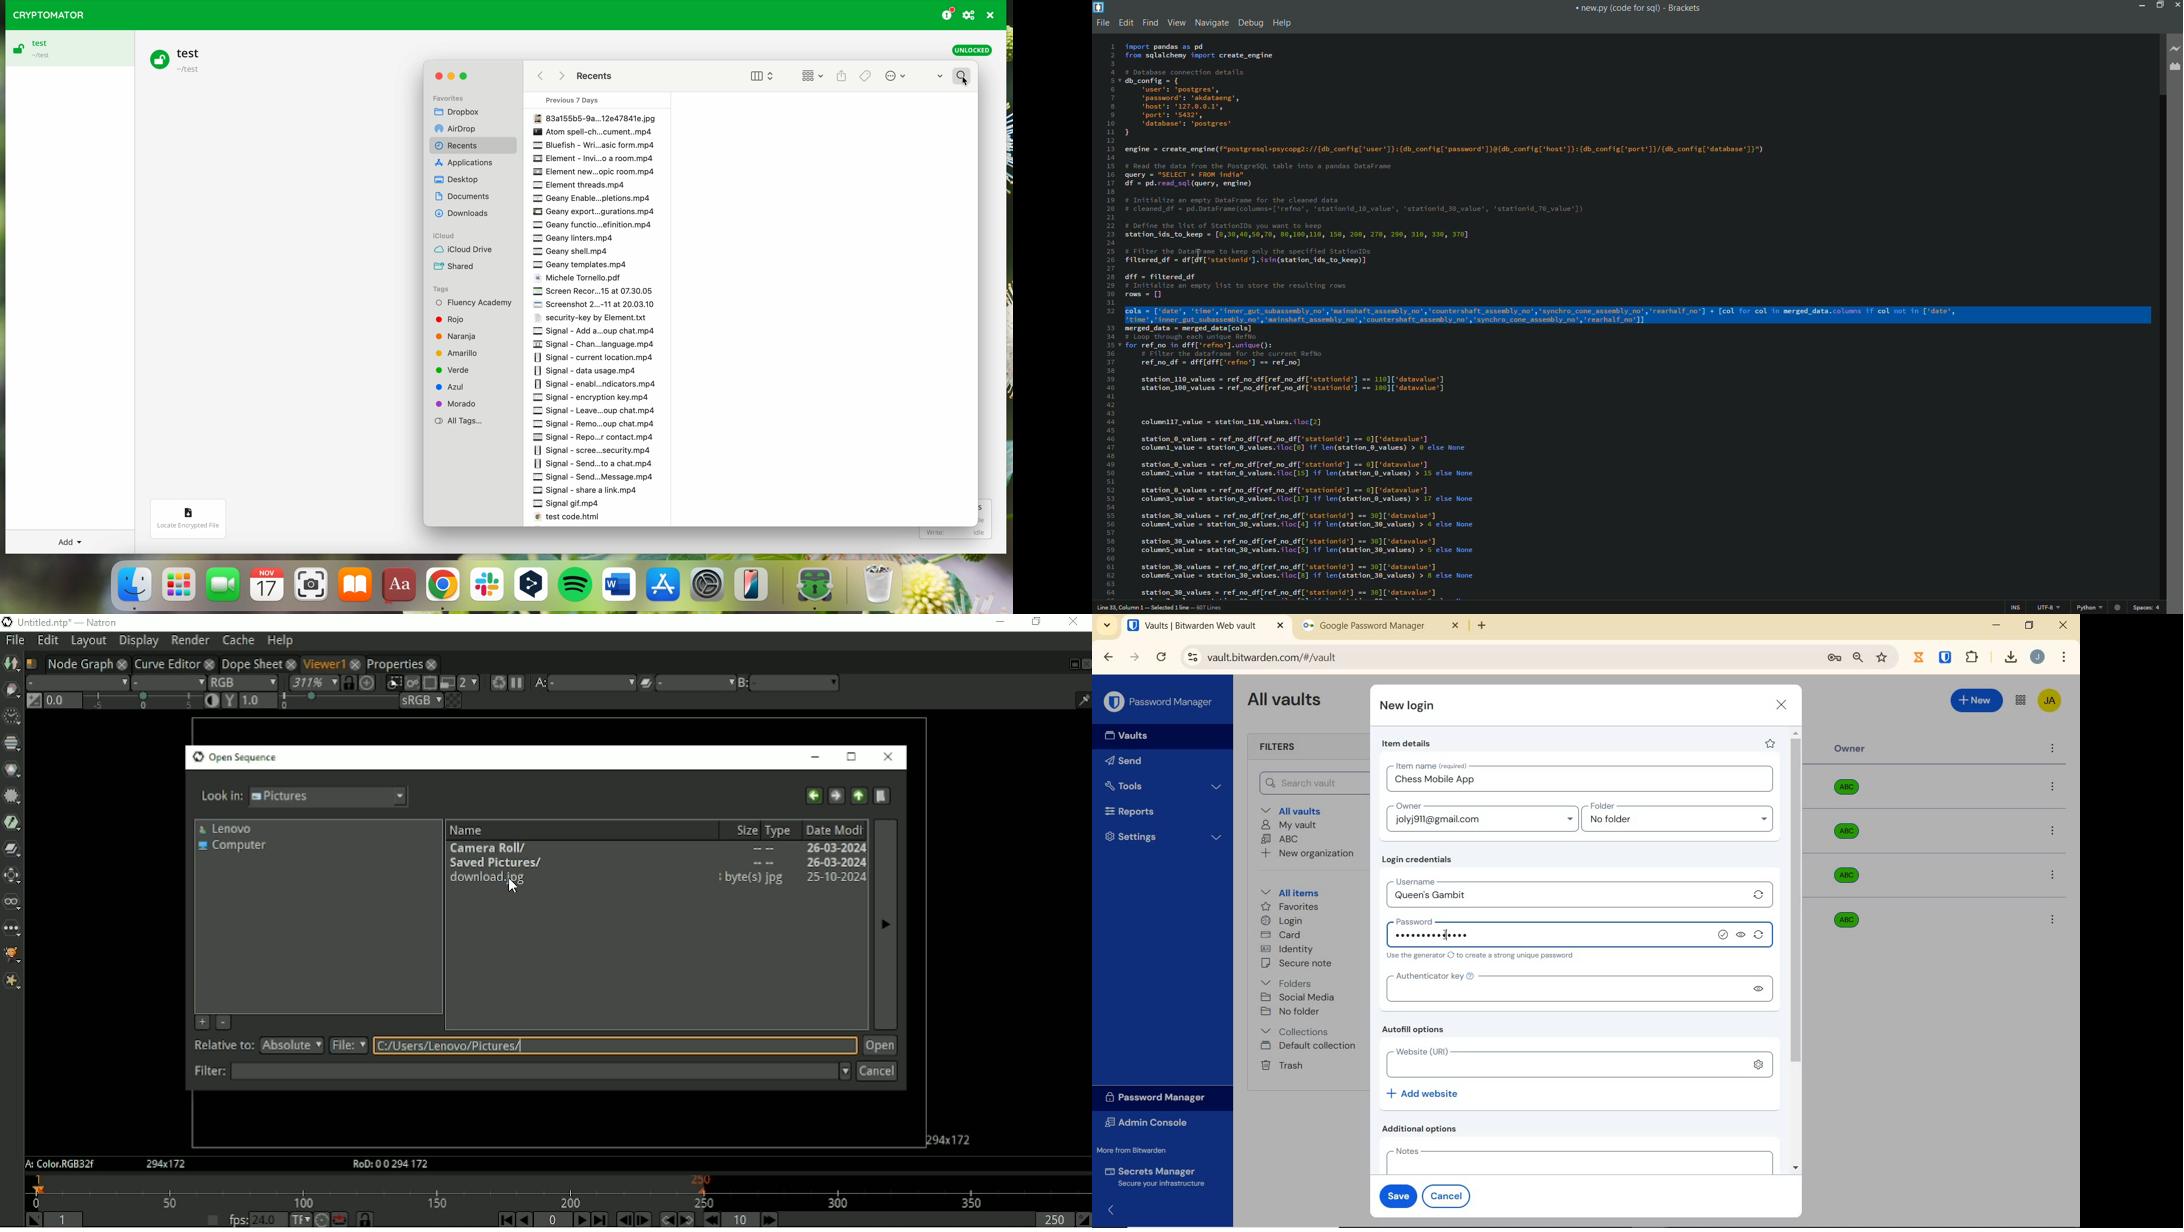 The width and height of the screenshot is (2184, 1232). Describe the element at coordinates (1280, 839) in the screenshot. I see `ABC` at that location.